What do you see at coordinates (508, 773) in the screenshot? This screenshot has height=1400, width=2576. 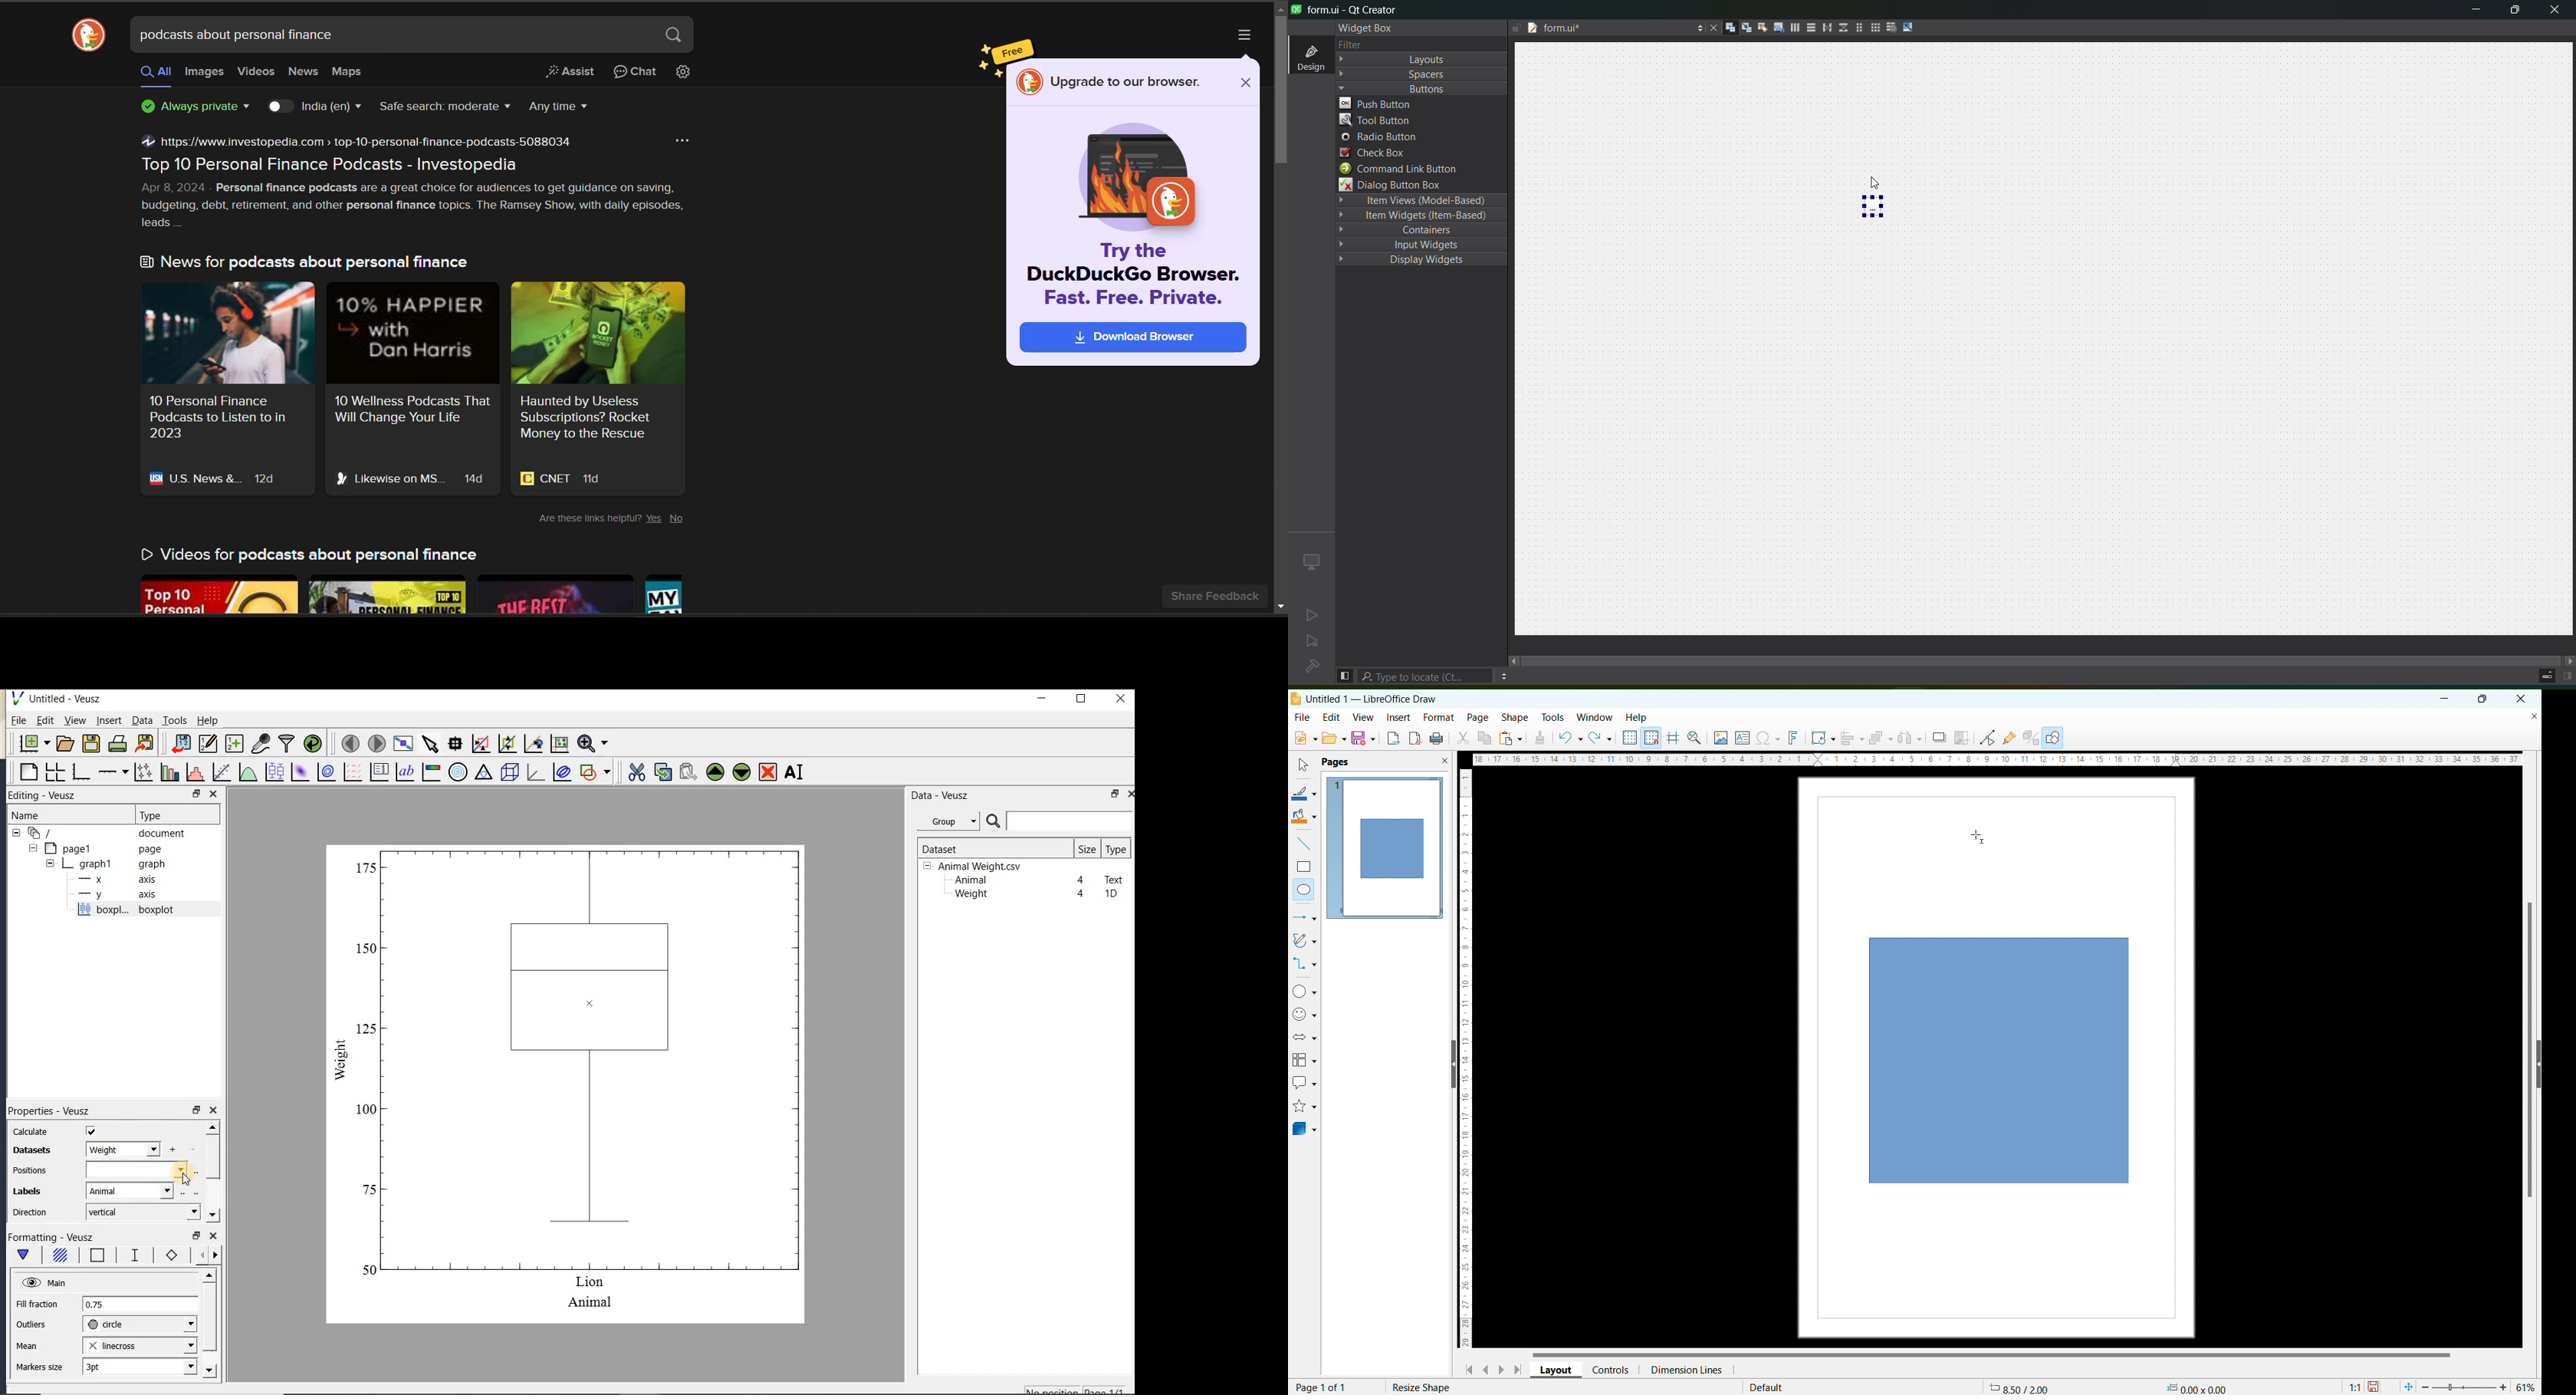 I see `3d scene` at bounding box center [508, 773].